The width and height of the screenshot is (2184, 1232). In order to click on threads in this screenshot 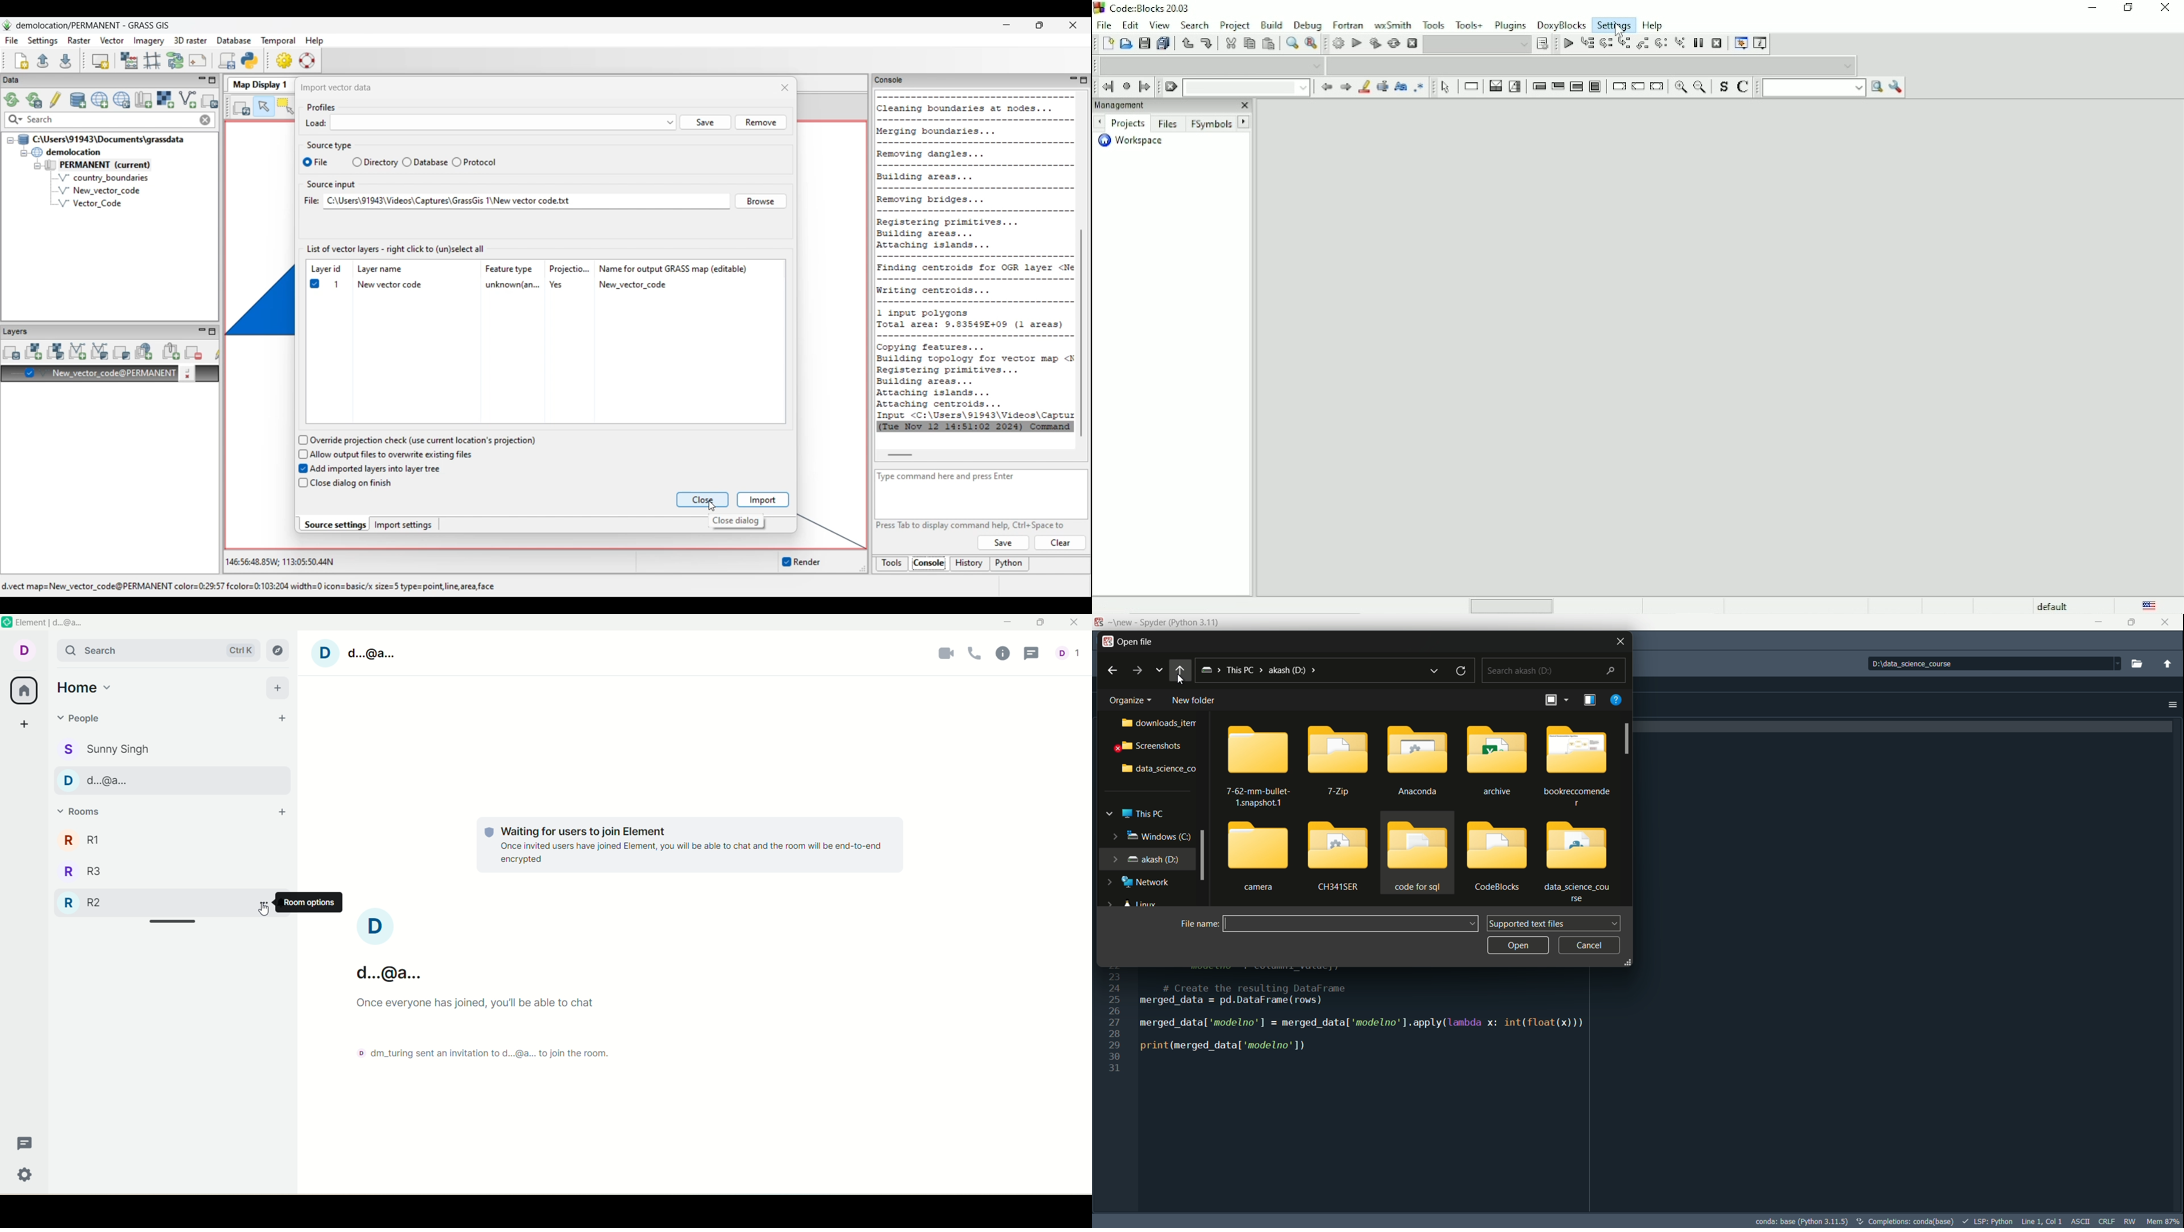, I will do `click(25, 1145)`.